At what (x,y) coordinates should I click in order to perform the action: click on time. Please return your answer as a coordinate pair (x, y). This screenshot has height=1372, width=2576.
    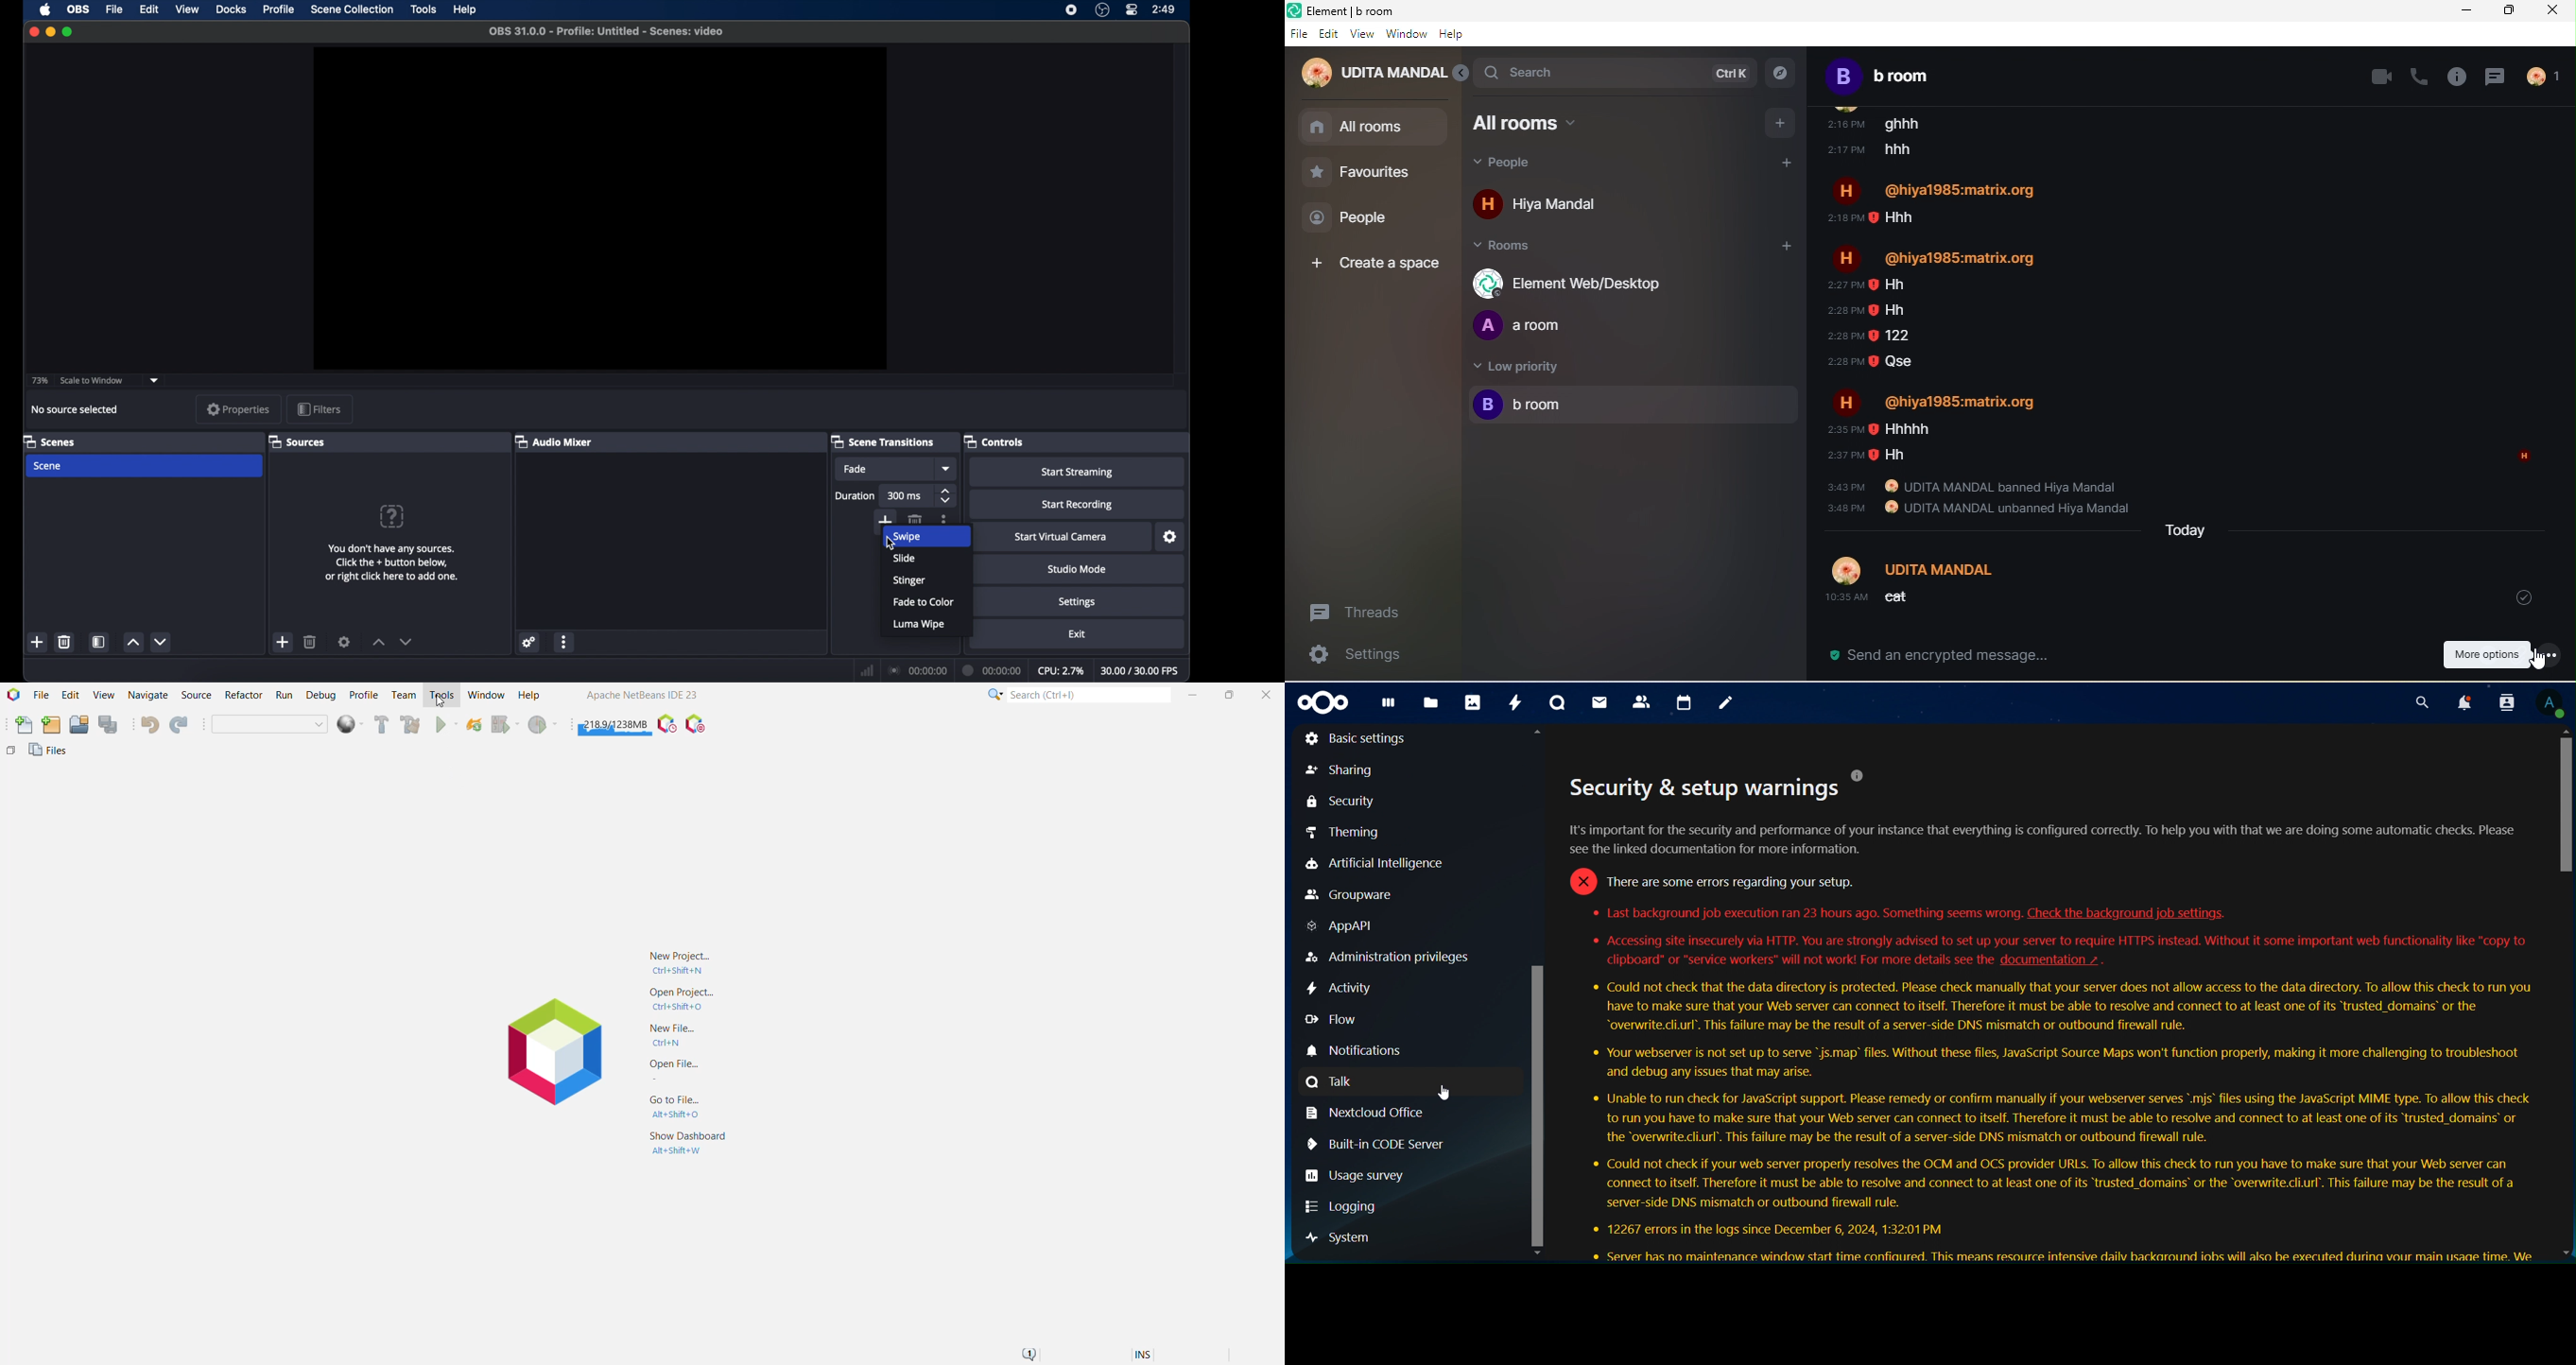
    Looking at the image, I should click on (1165, 9).